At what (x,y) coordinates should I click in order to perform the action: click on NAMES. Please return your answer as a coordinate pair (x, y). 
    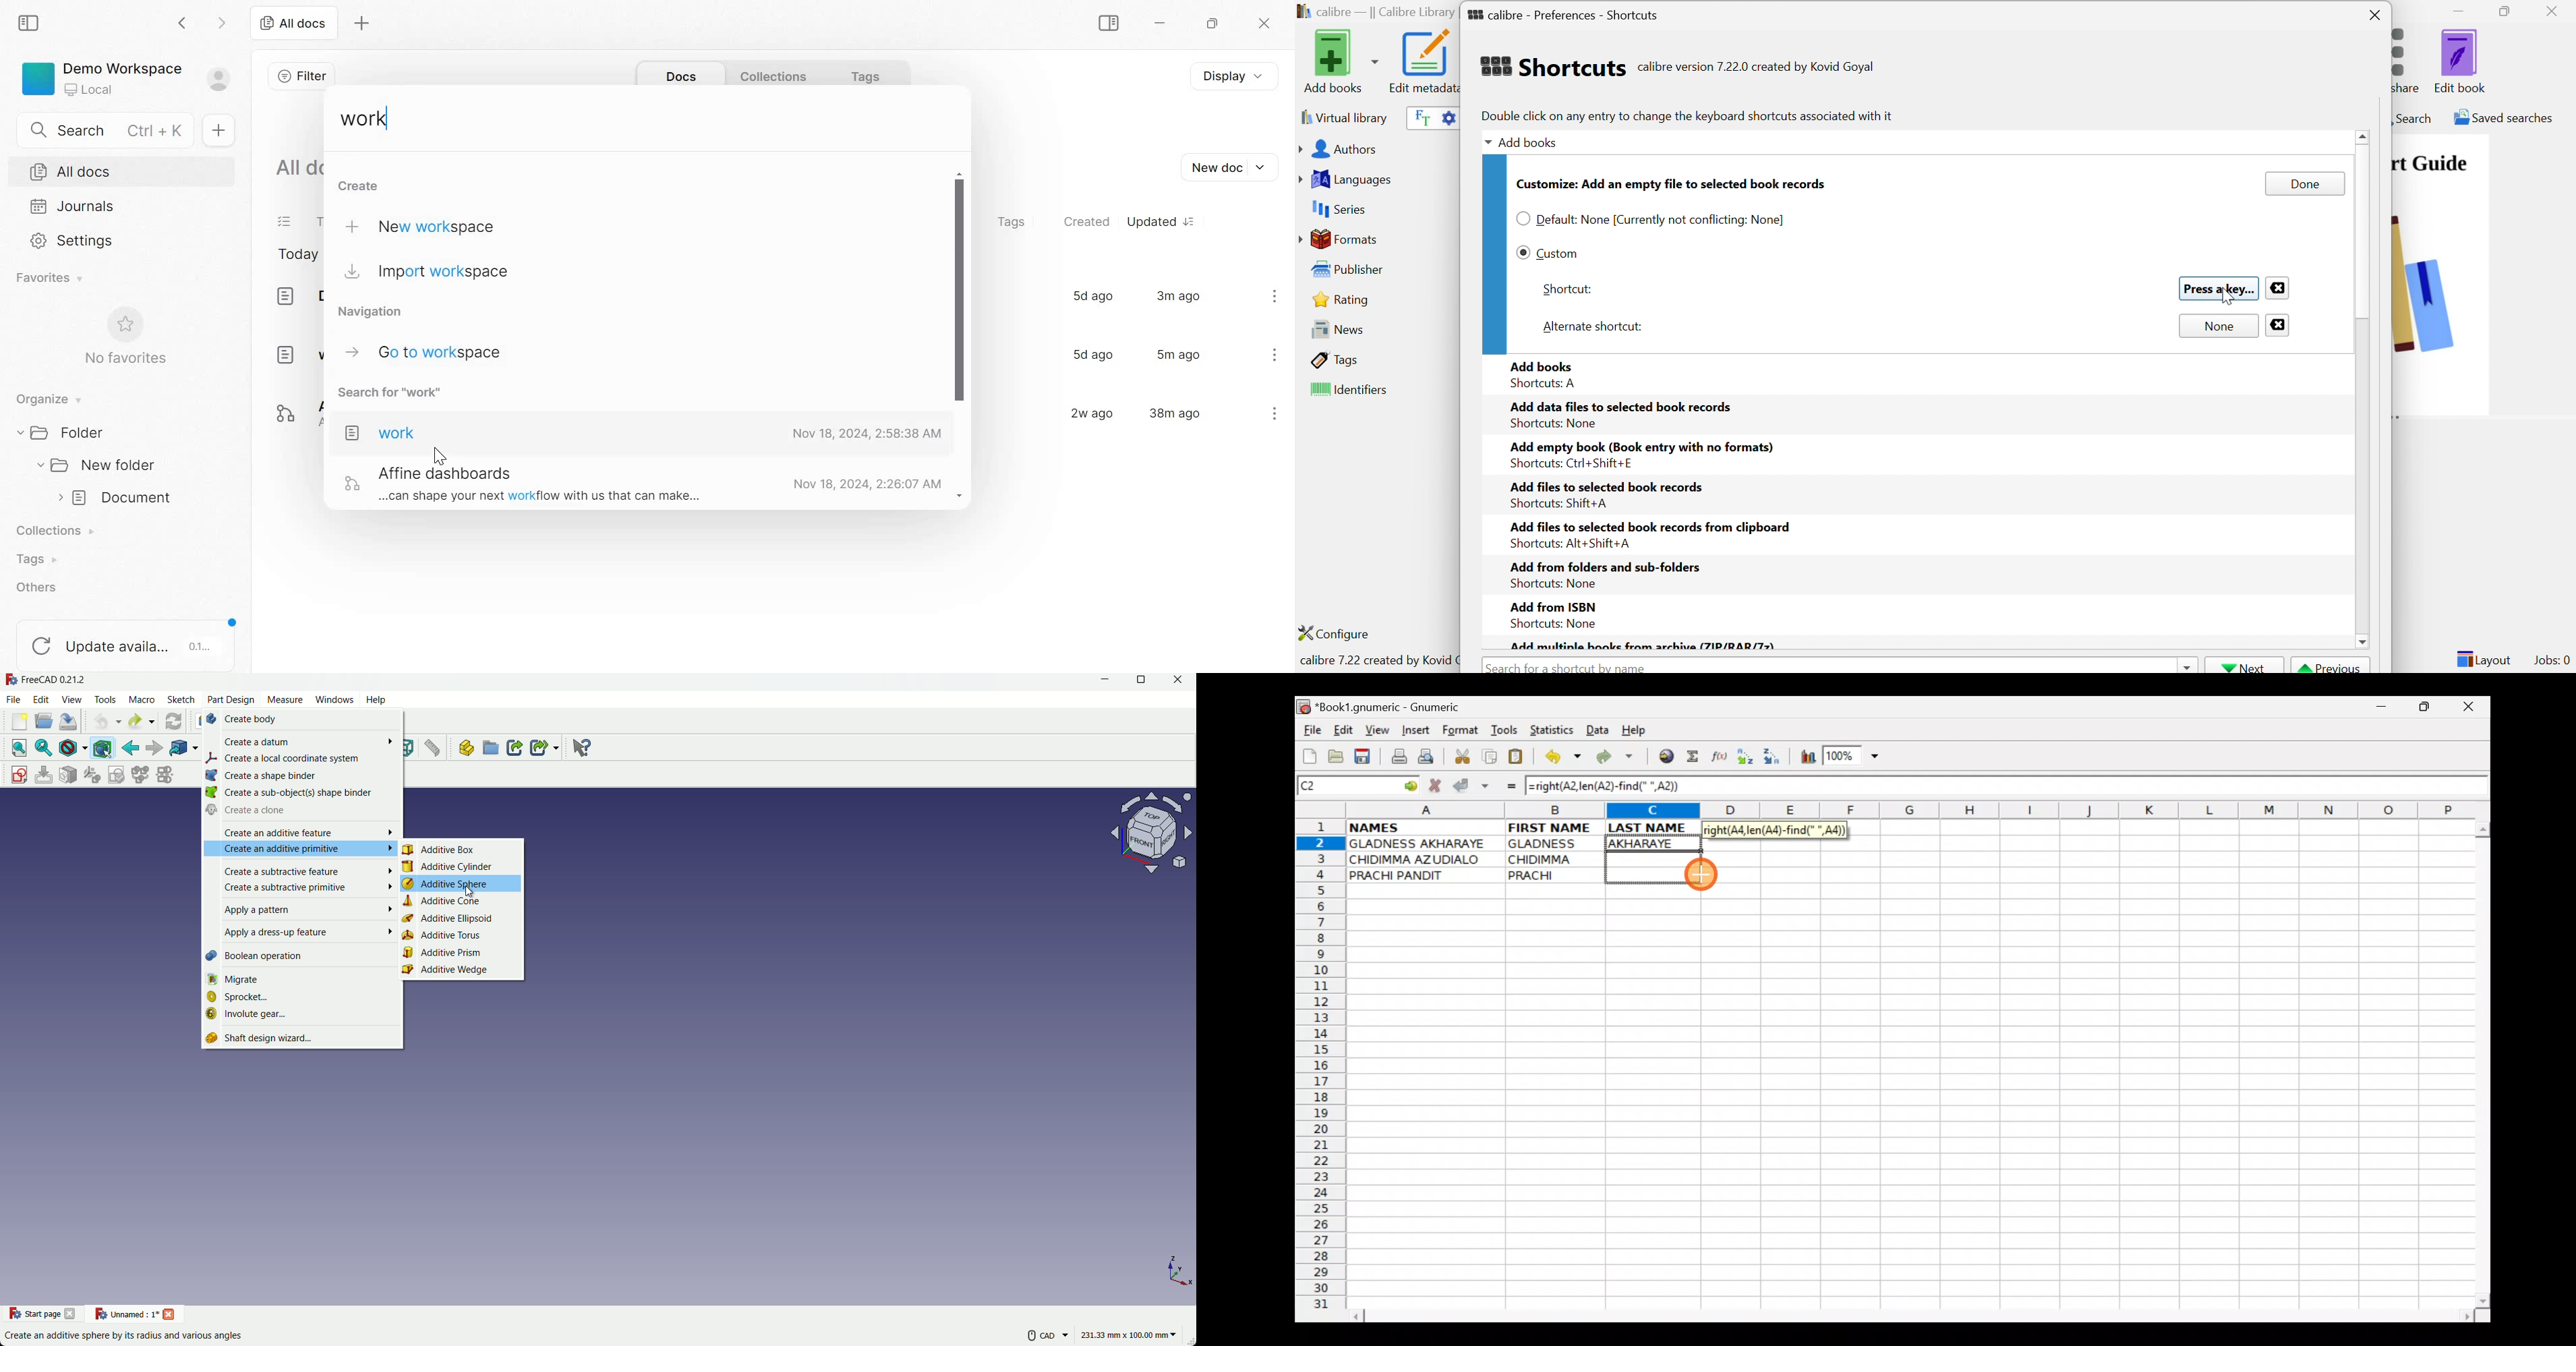
    Looking at the image, I should click on (1411, 826).